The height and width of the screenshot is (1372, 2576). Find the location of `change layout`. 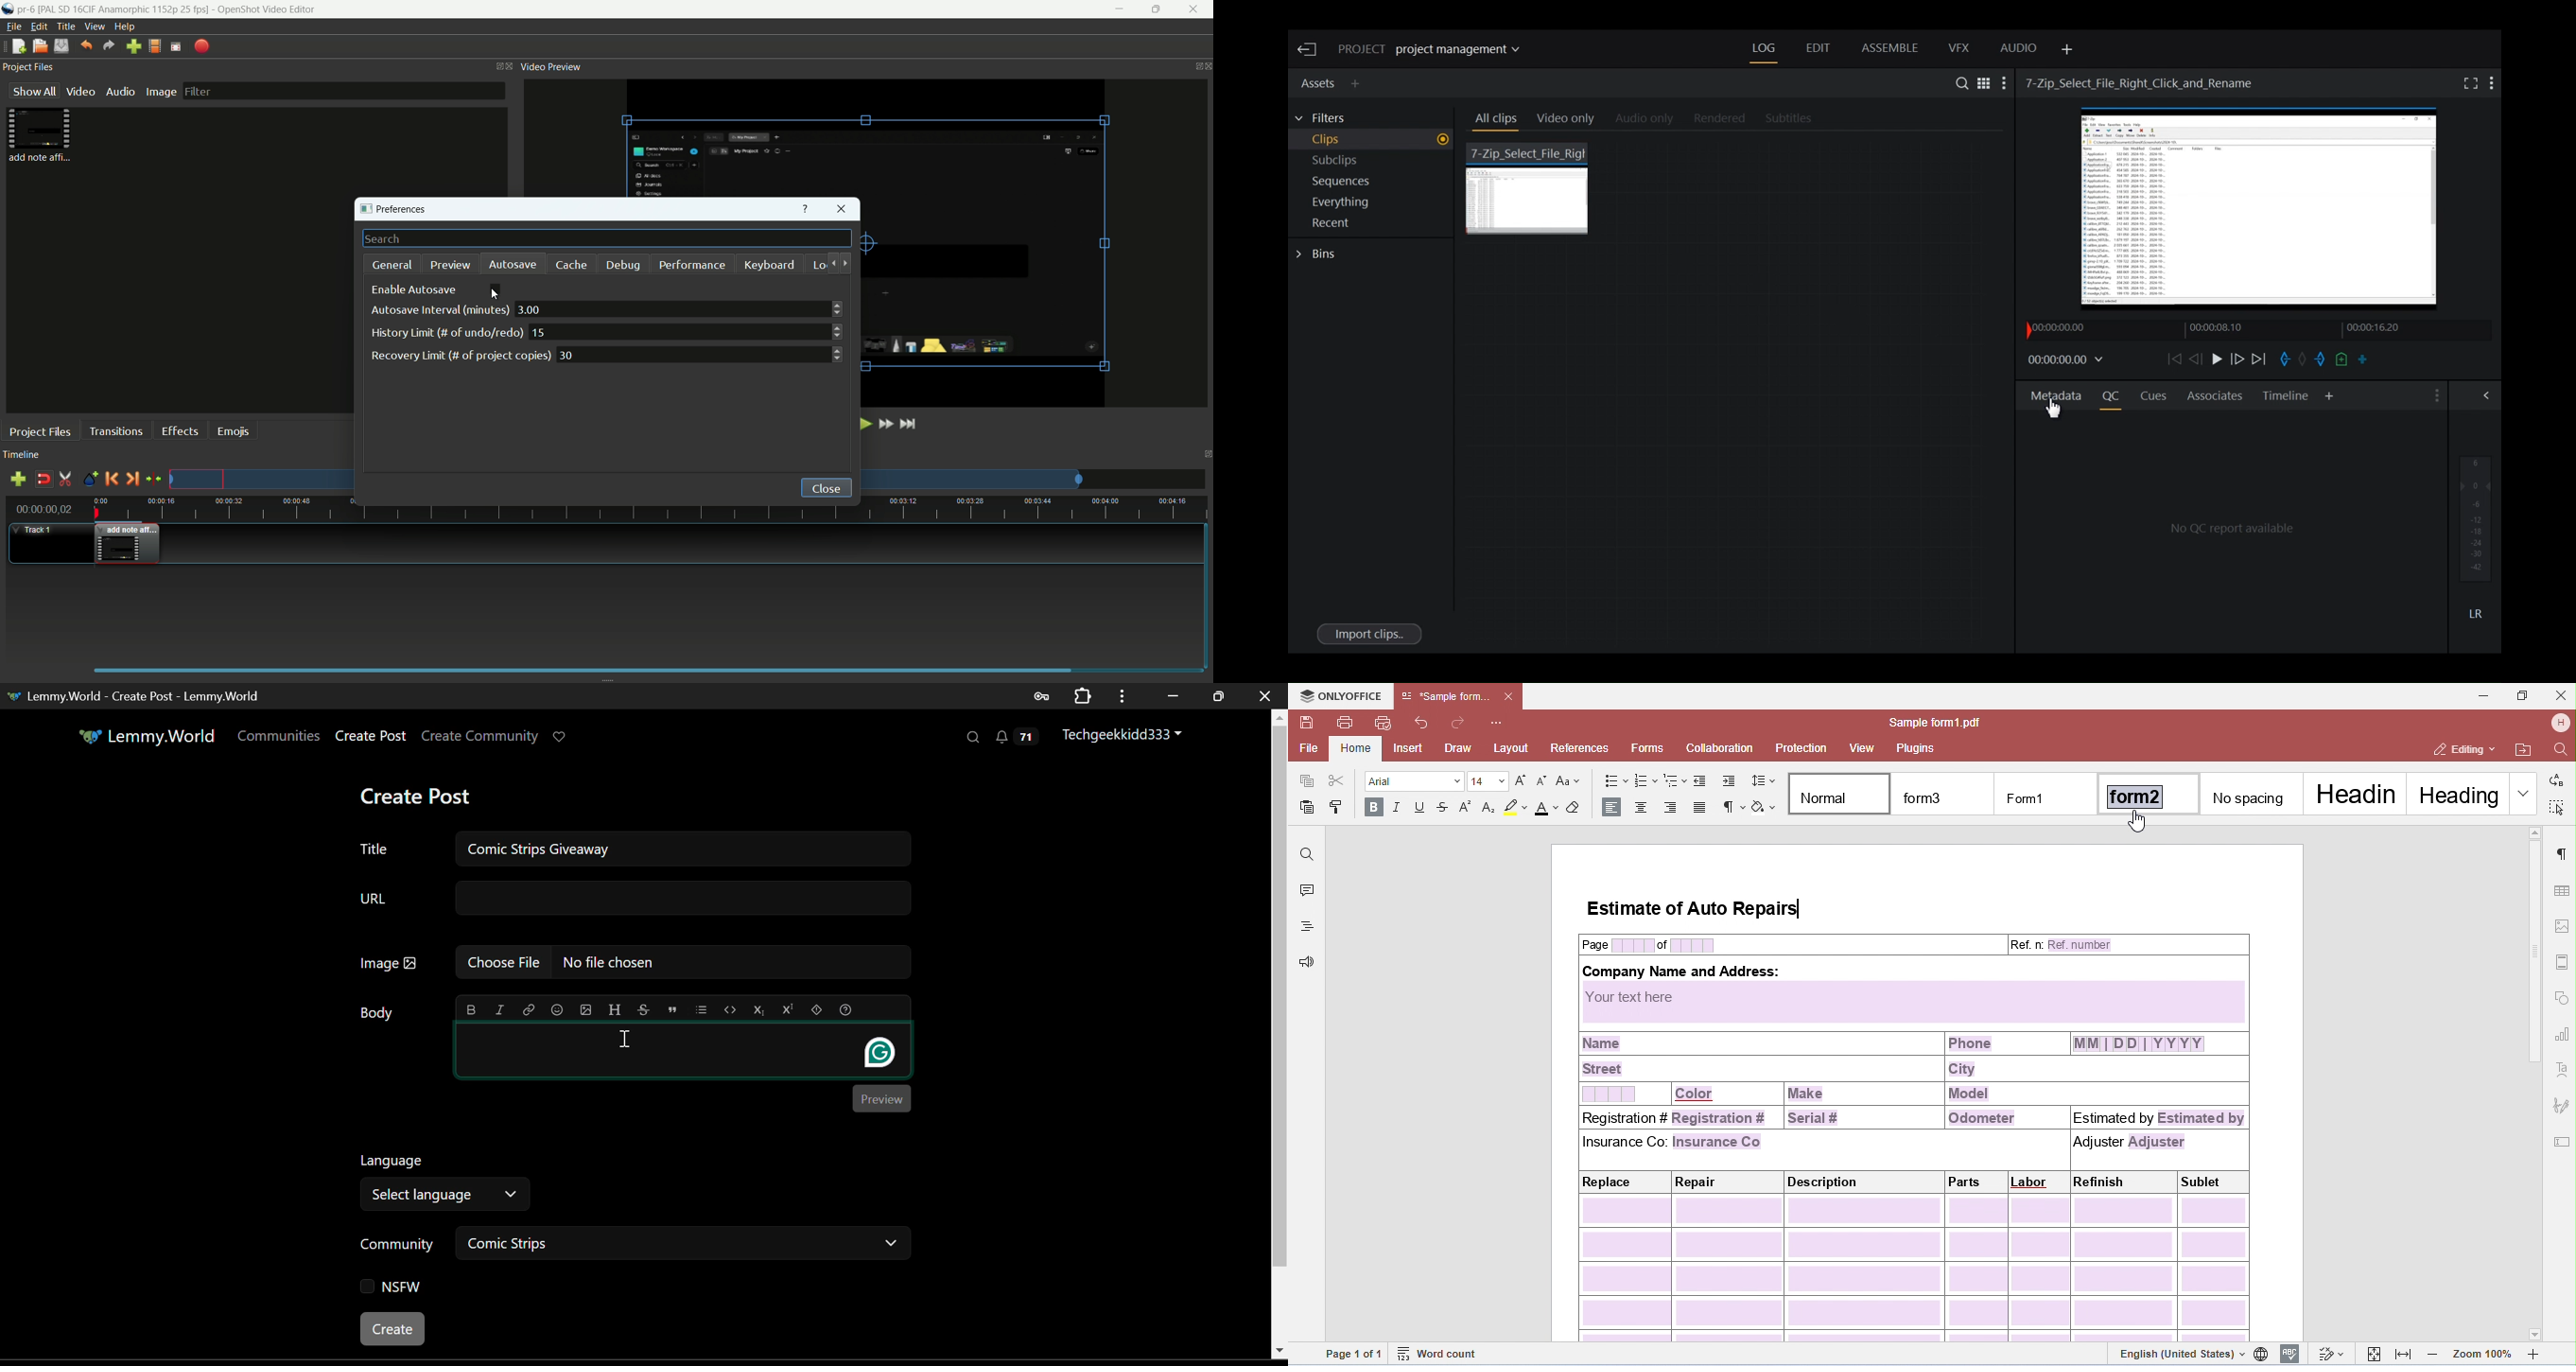

change layout is located at coordinates (1195, 65).